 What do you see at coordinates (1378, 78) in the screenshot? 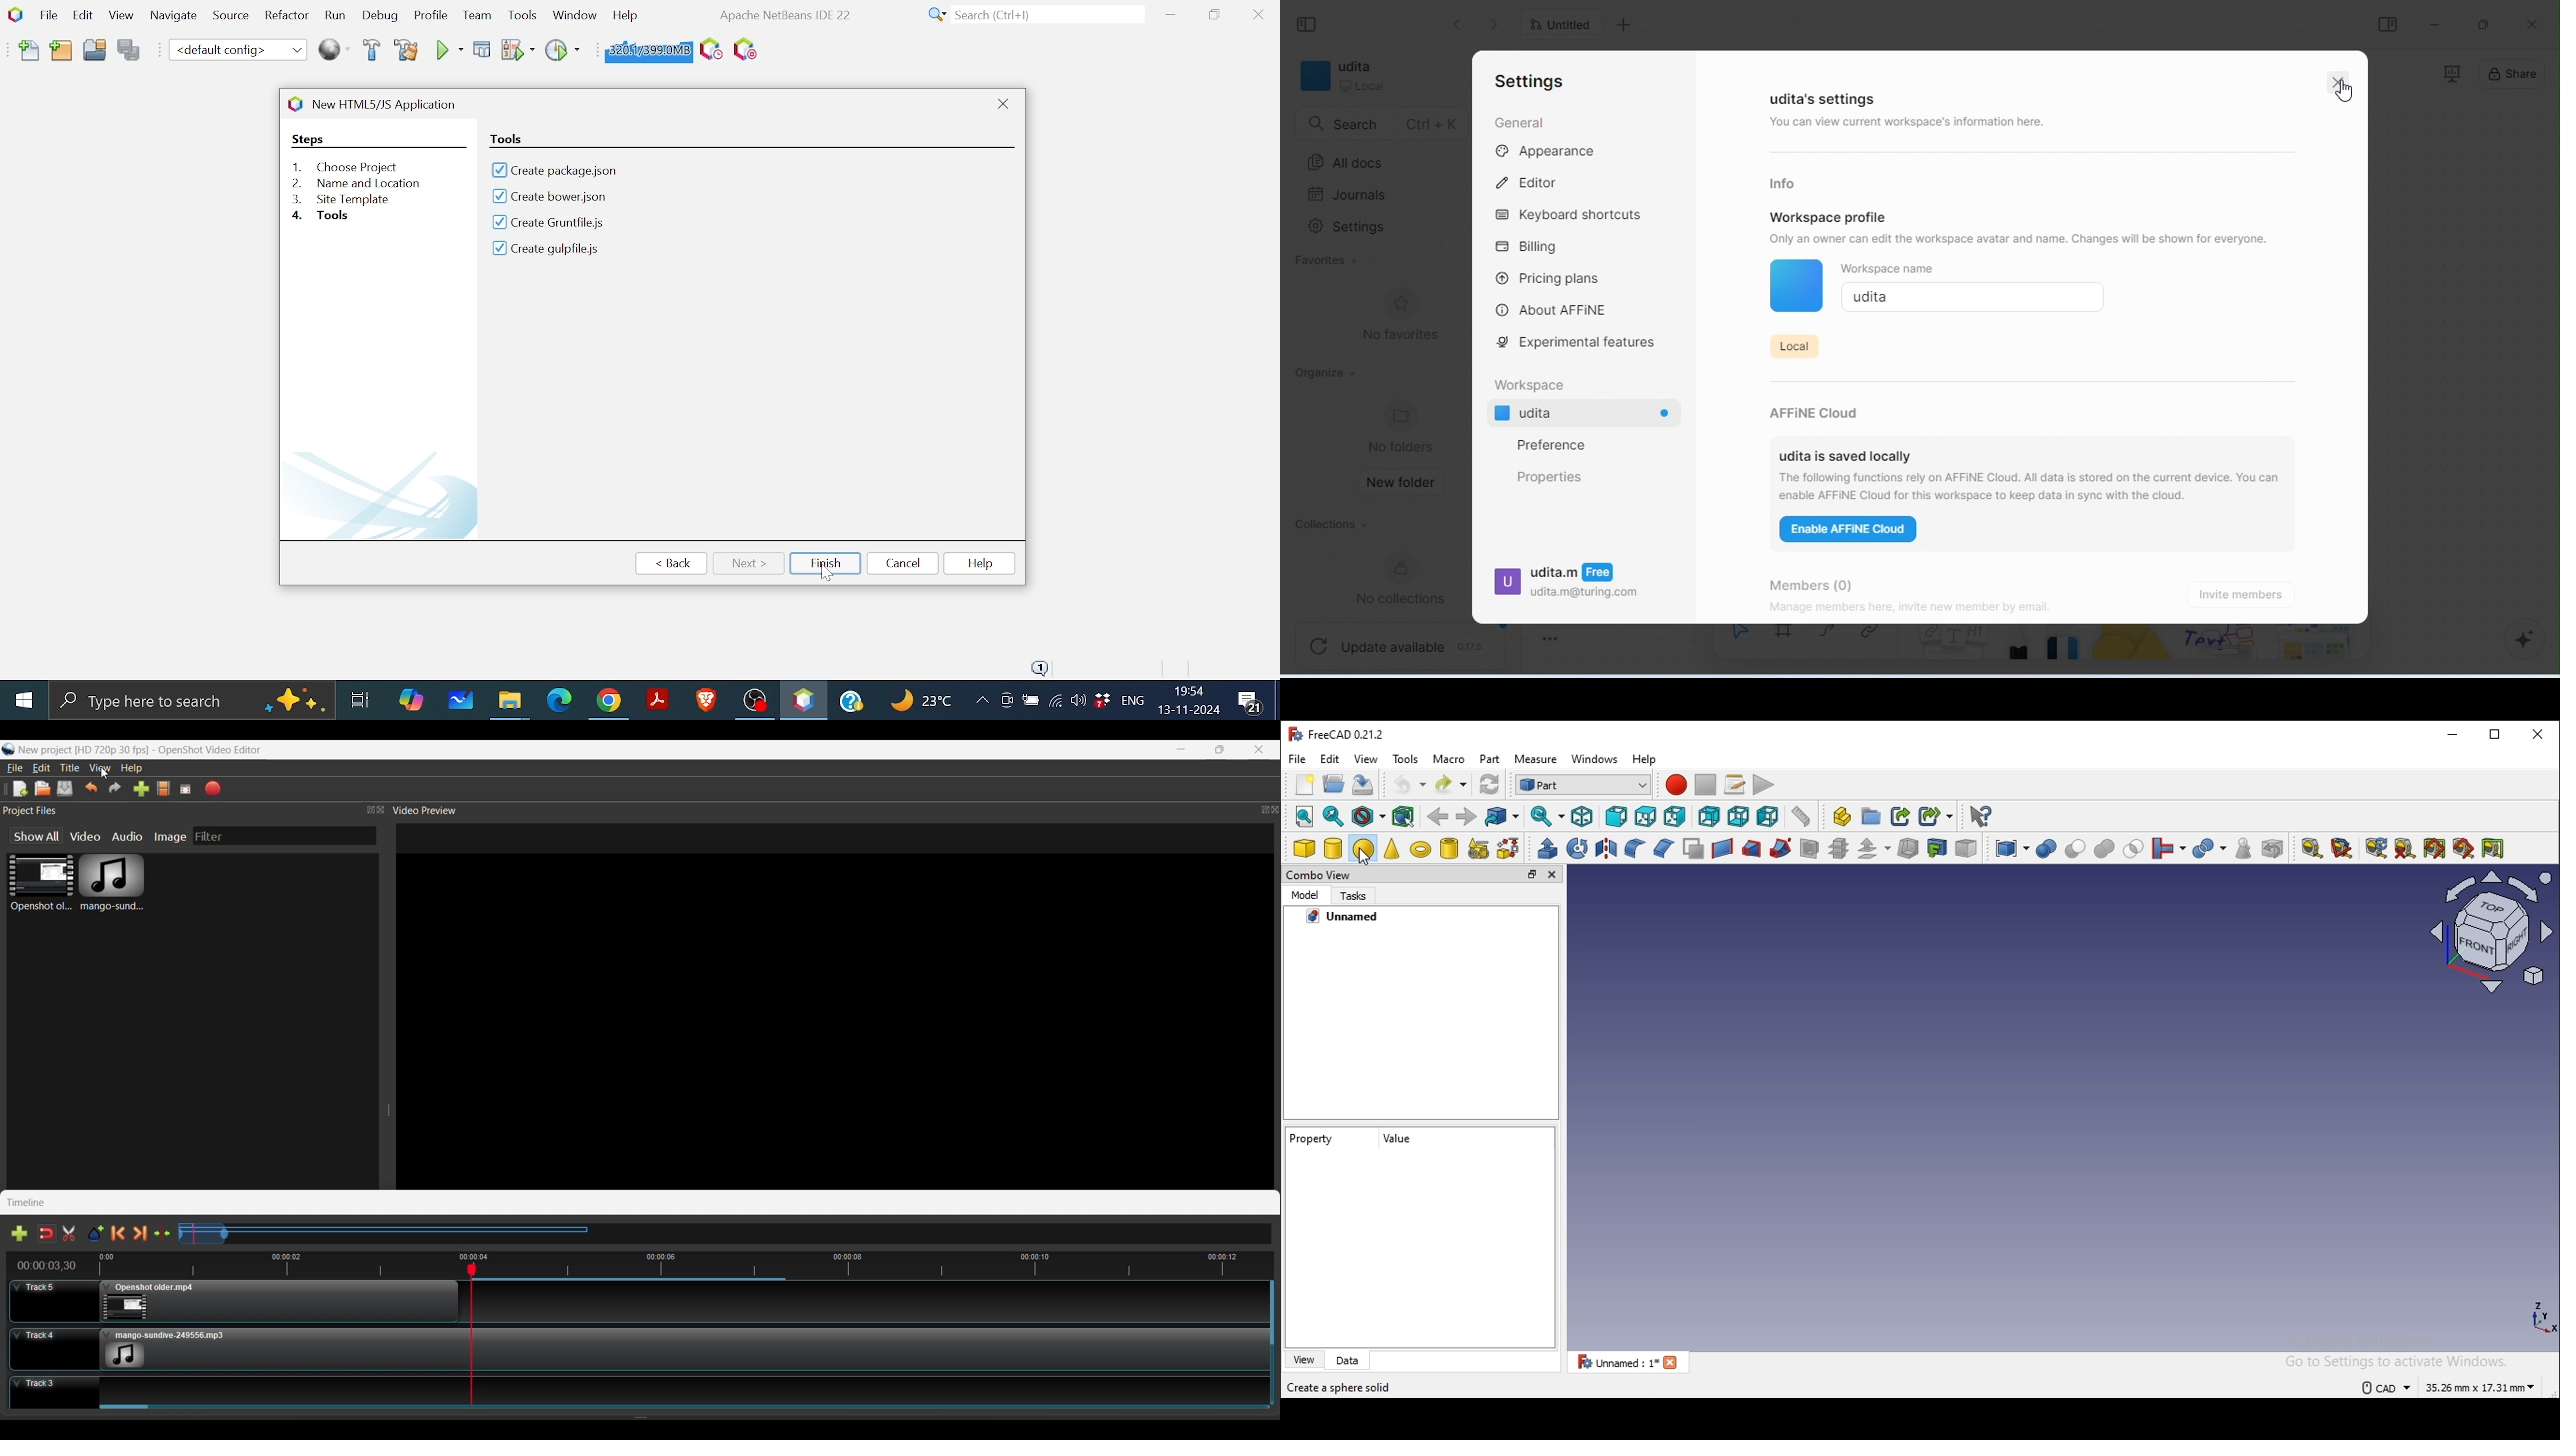
I see `demo workspace` at bounding box center [1378, 78].